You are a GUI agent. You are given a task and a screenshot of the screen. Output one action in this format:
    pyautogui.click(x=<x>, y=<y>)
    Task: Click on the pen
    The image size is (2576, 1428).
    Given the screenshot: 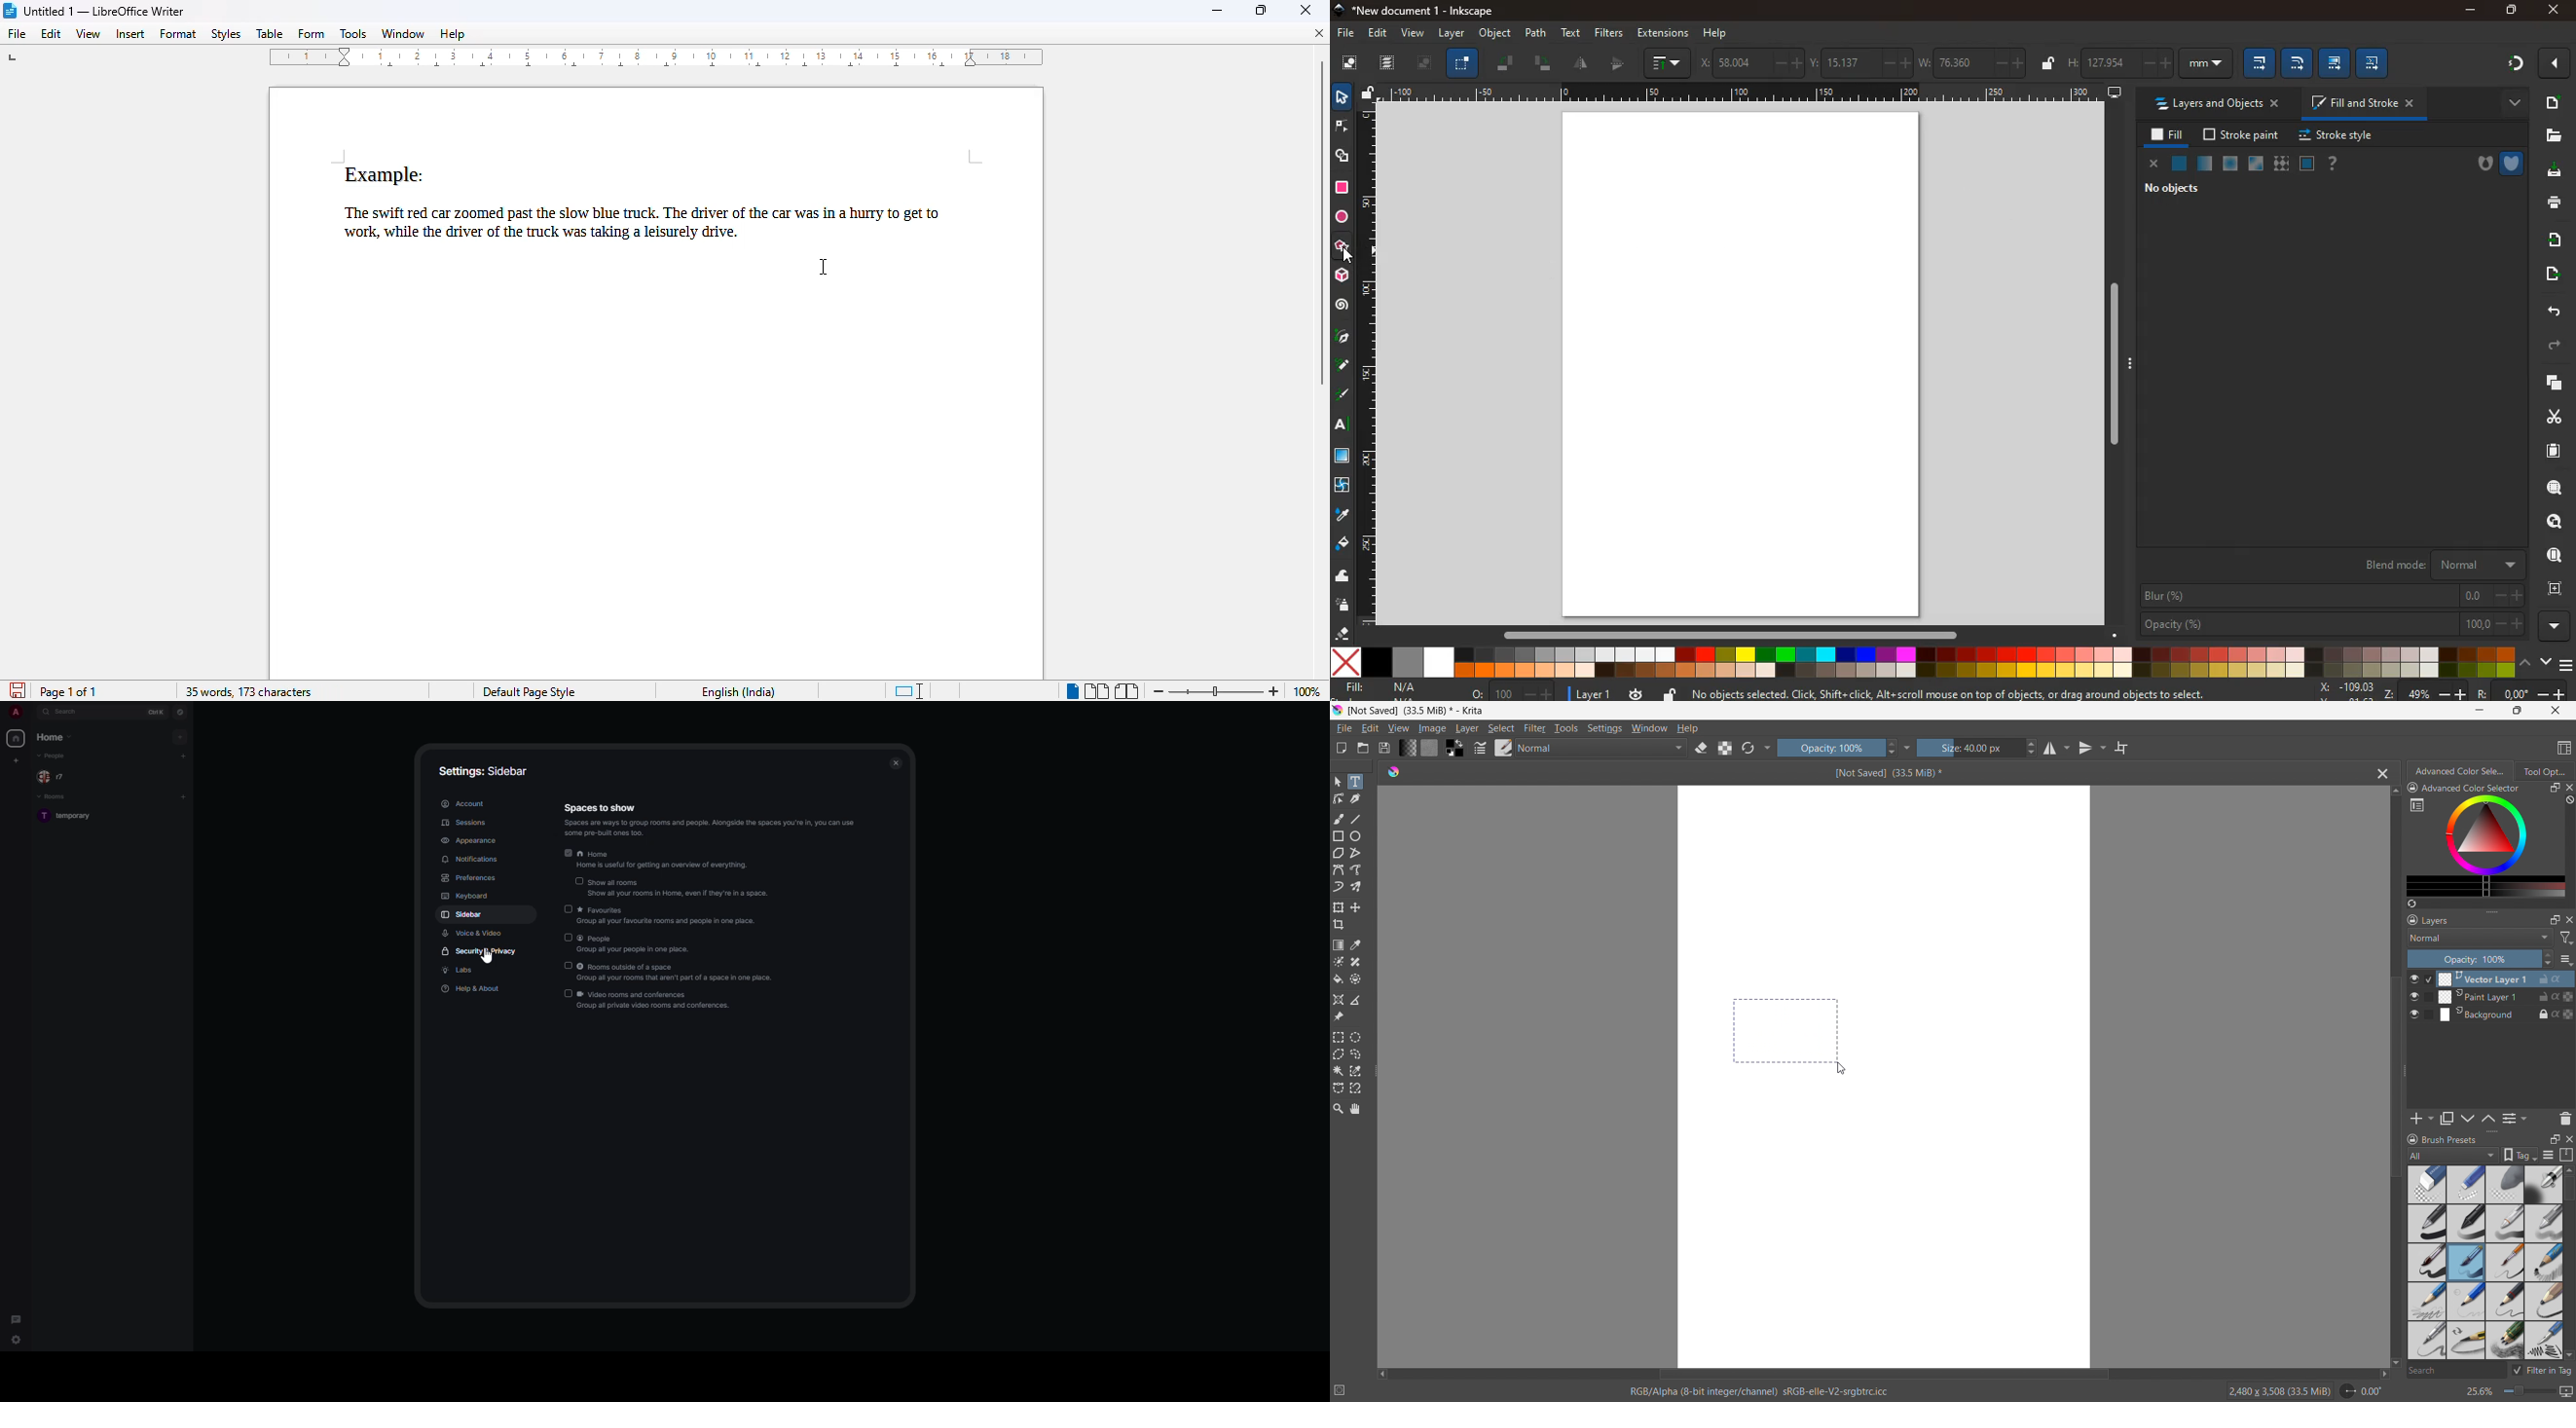 What is the action you would take?
    pyautogui.click(x=2466, y=1224)
    